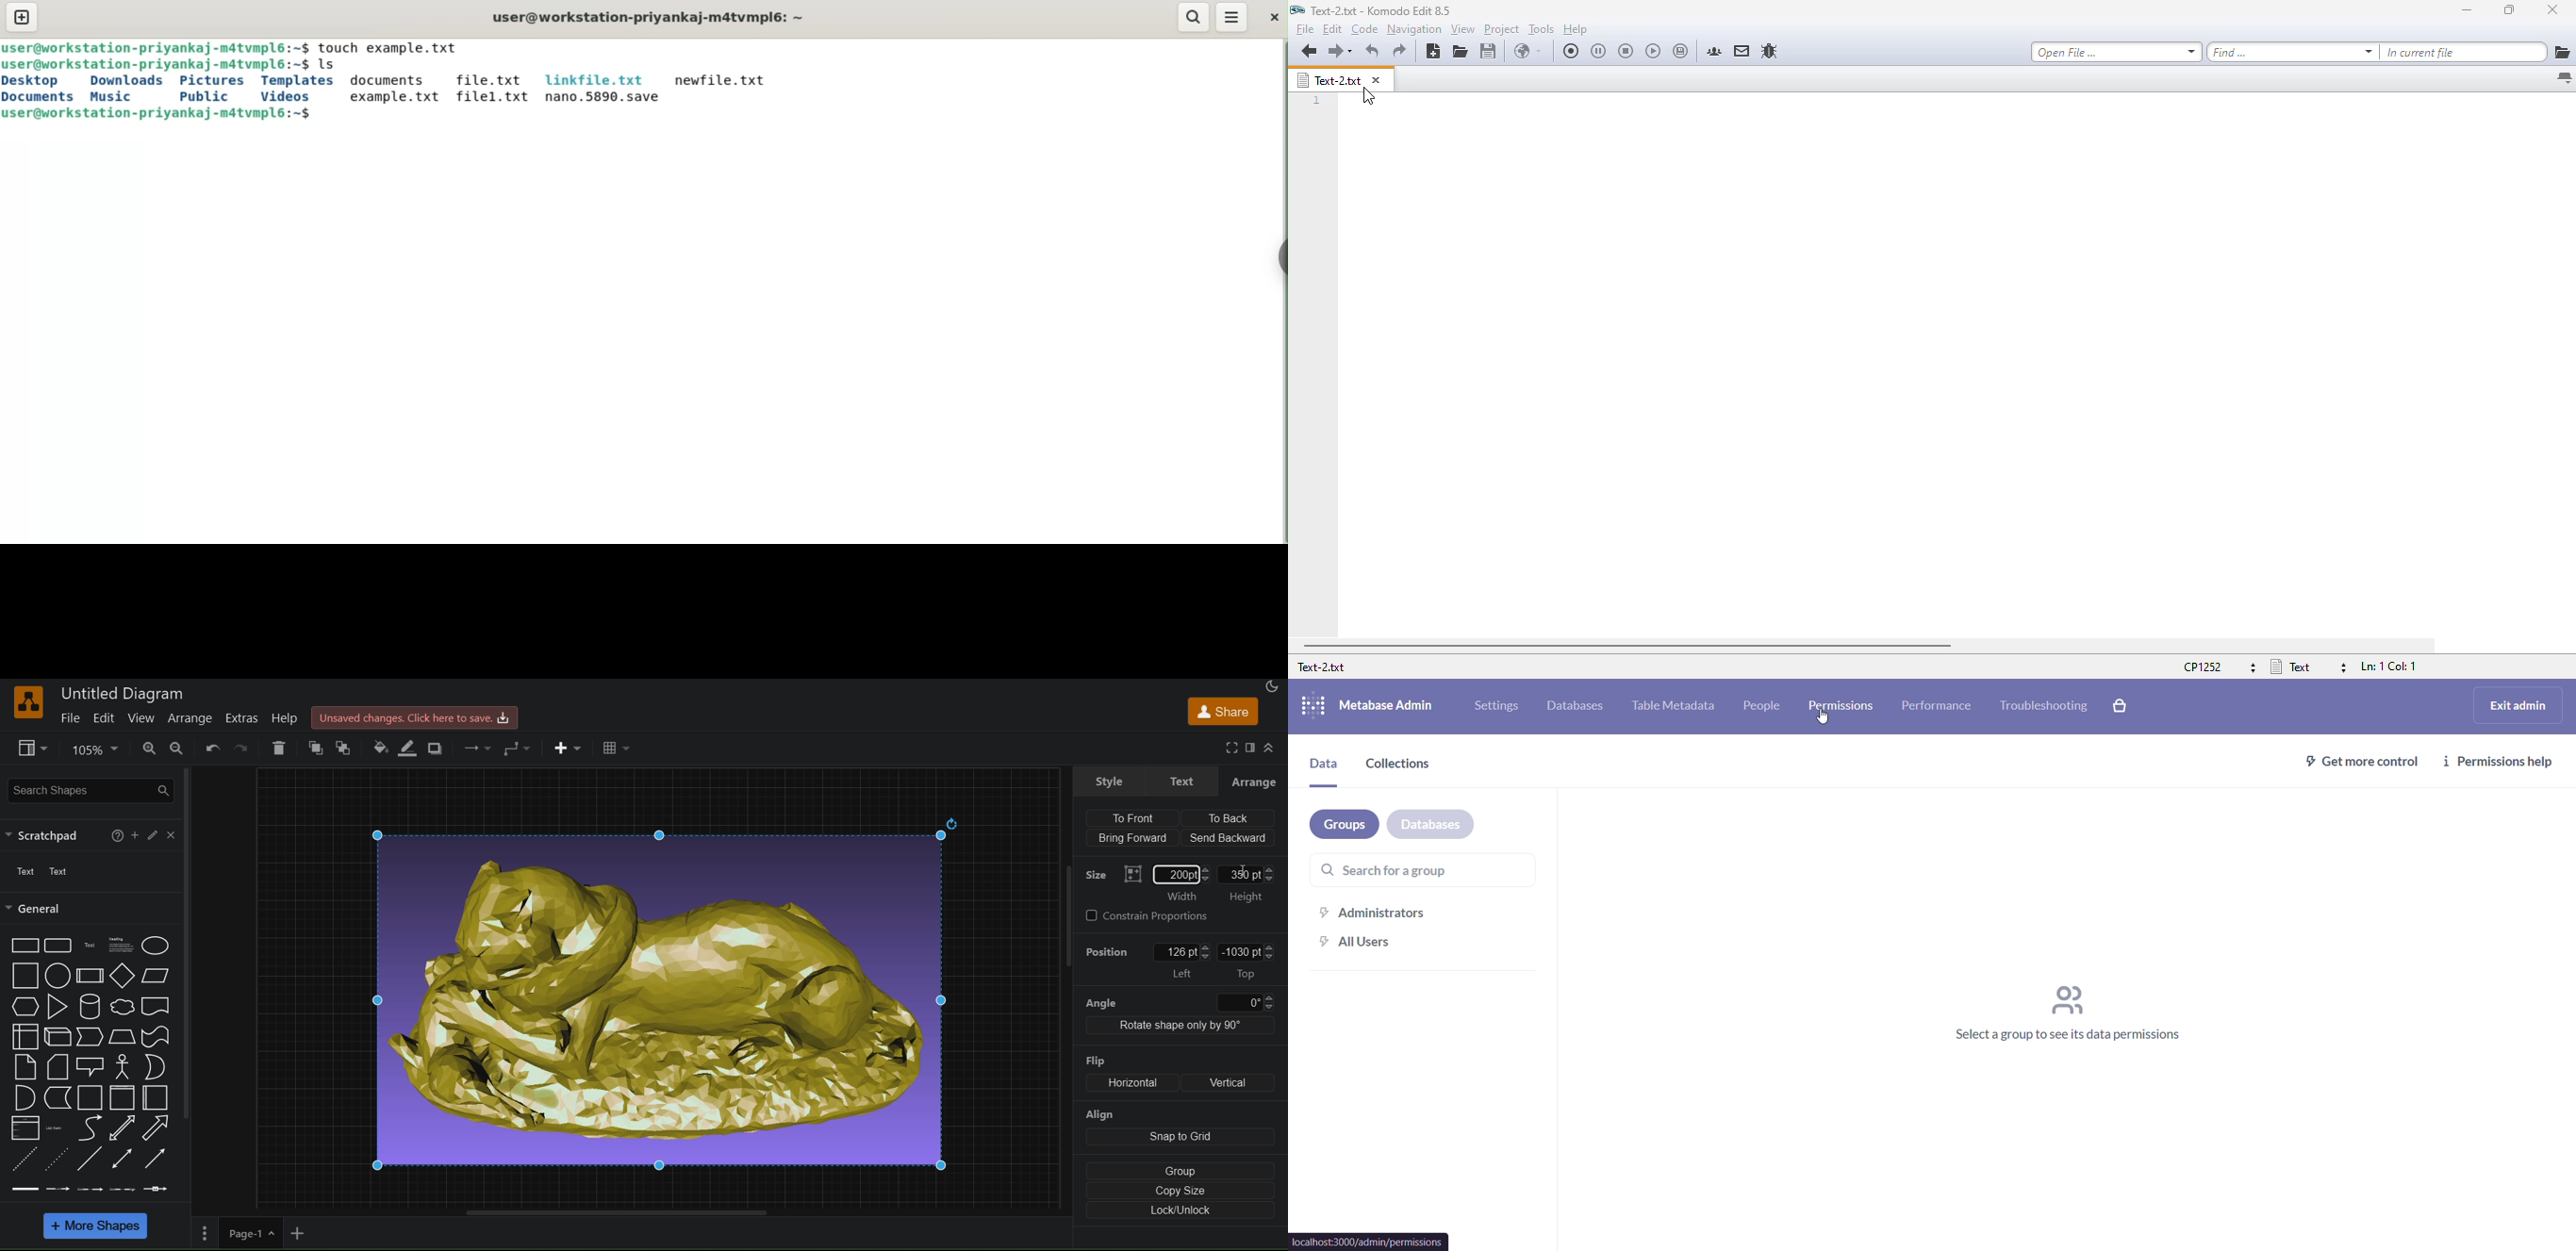 The width and height of the screenshot is (2576, 1260). Describe the element at coordinates (242, 748) in the screenshot. I see `redo` at that location.